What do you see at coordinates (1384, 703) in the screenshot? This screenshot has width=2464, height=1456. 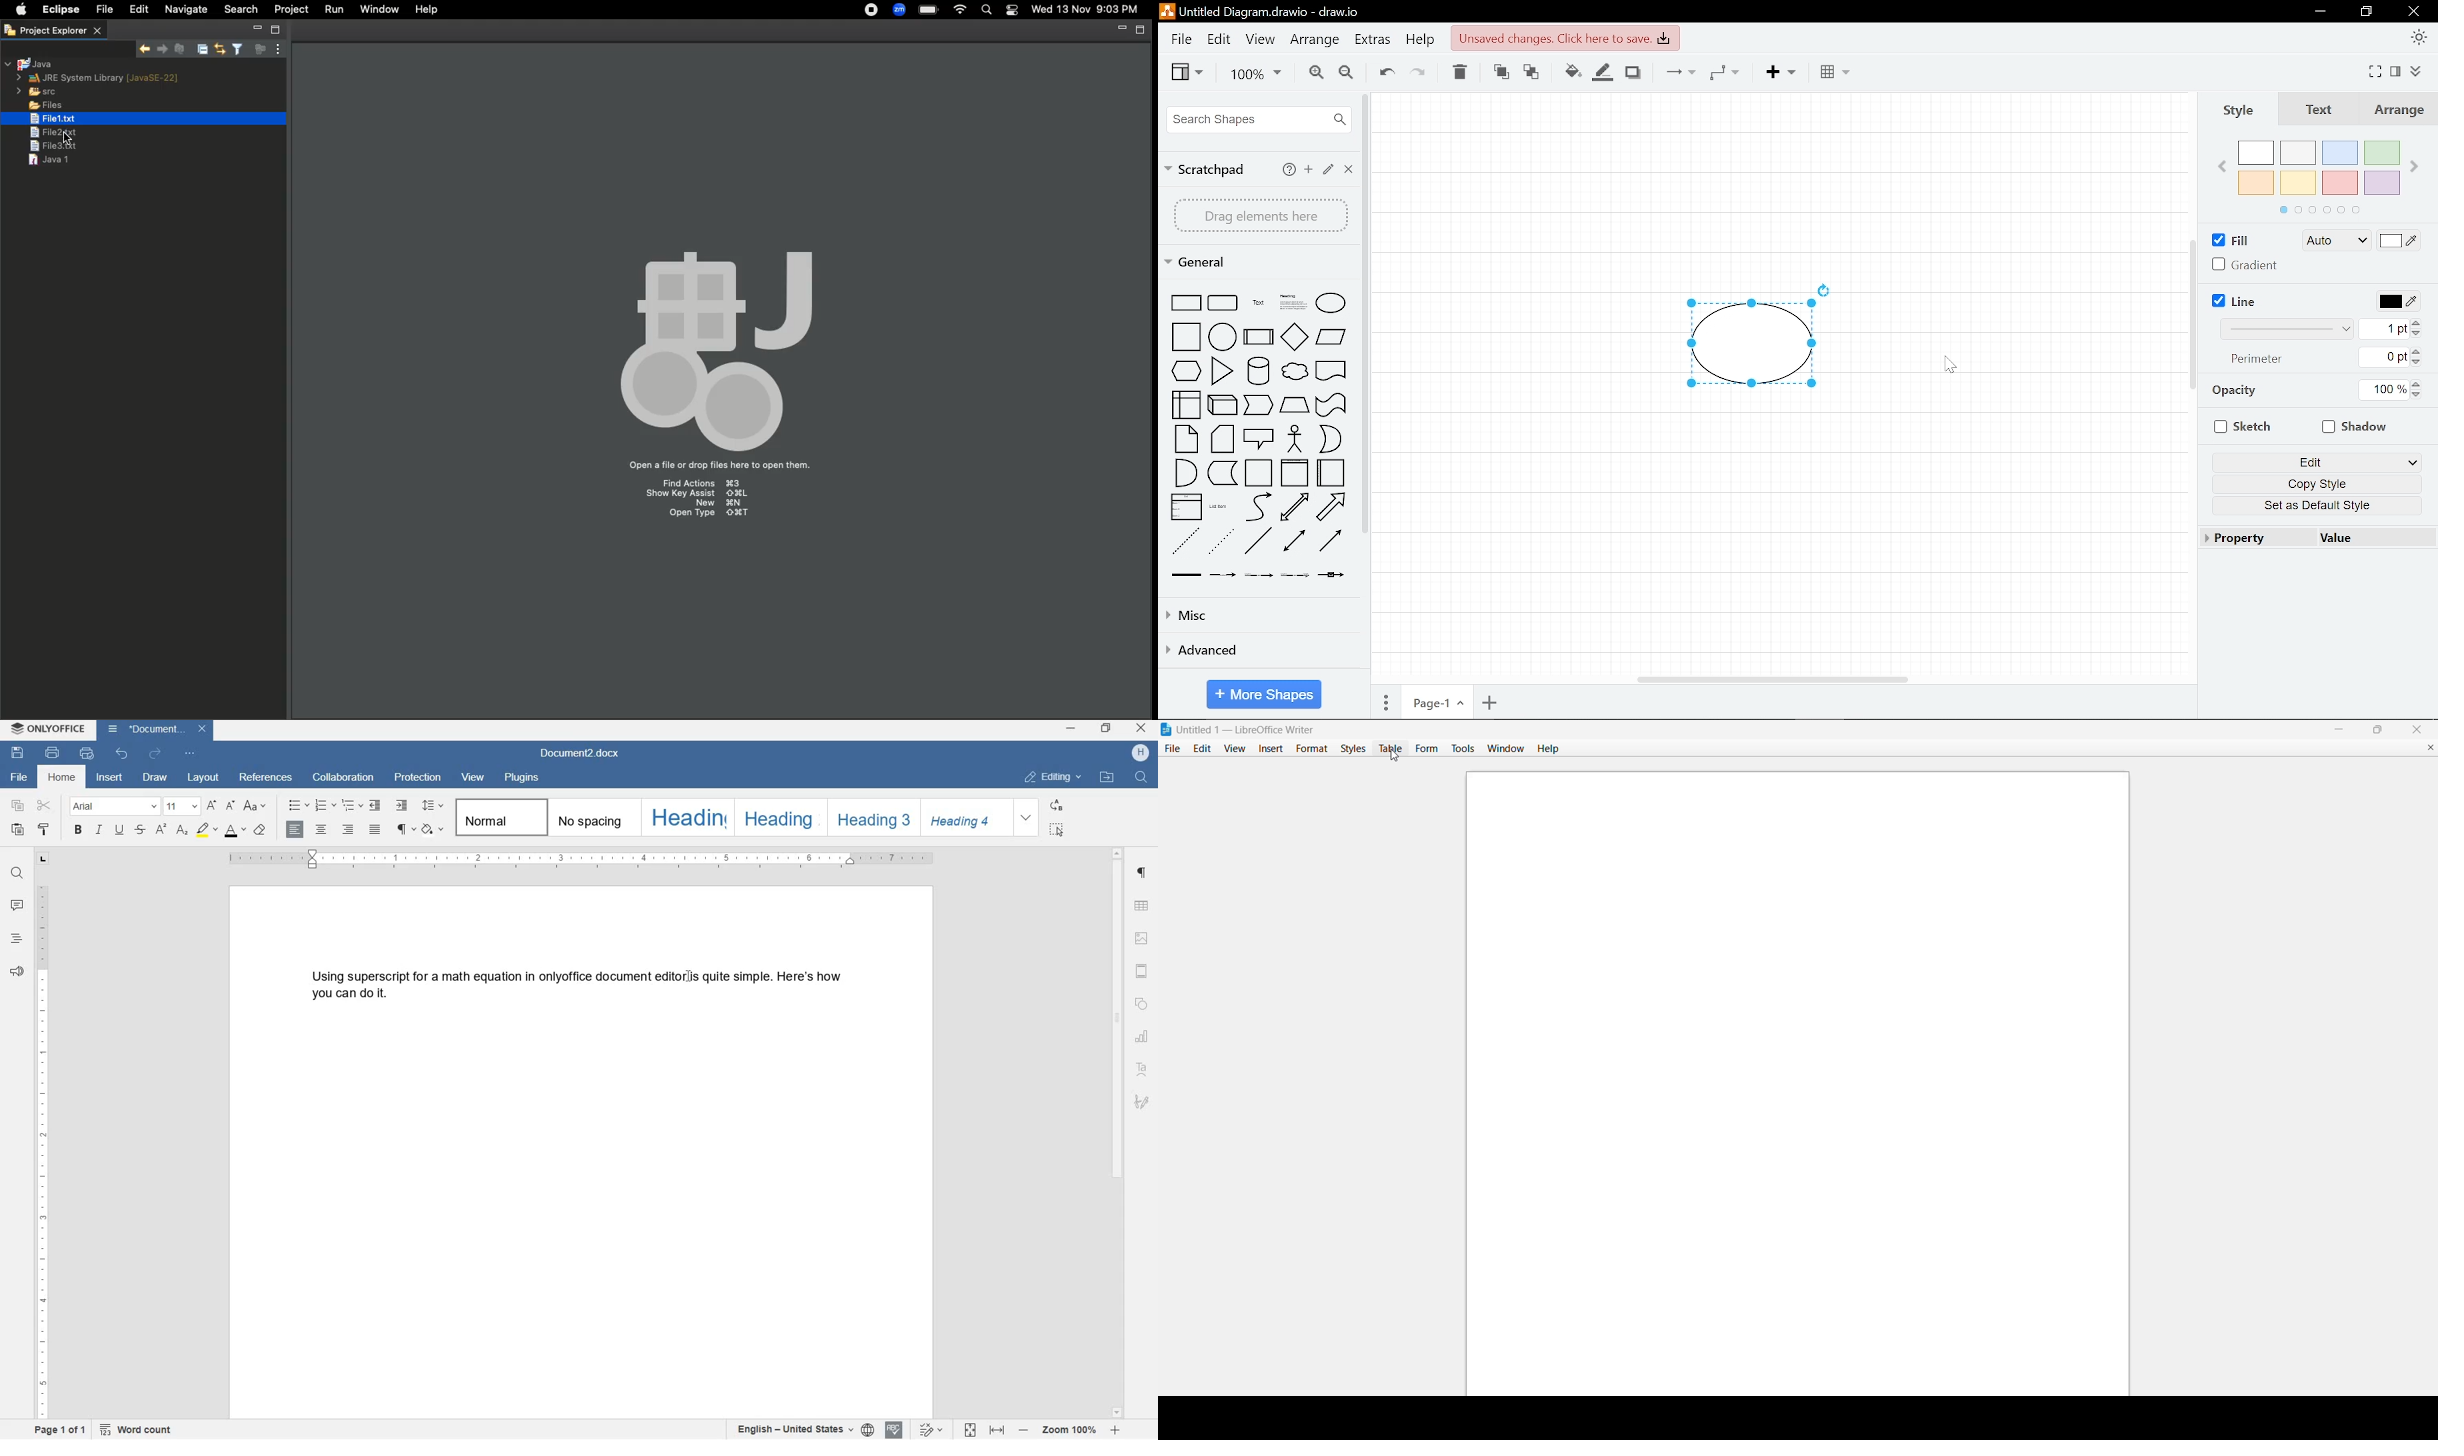 I see `Pages` at bounding box center [1384, 703].